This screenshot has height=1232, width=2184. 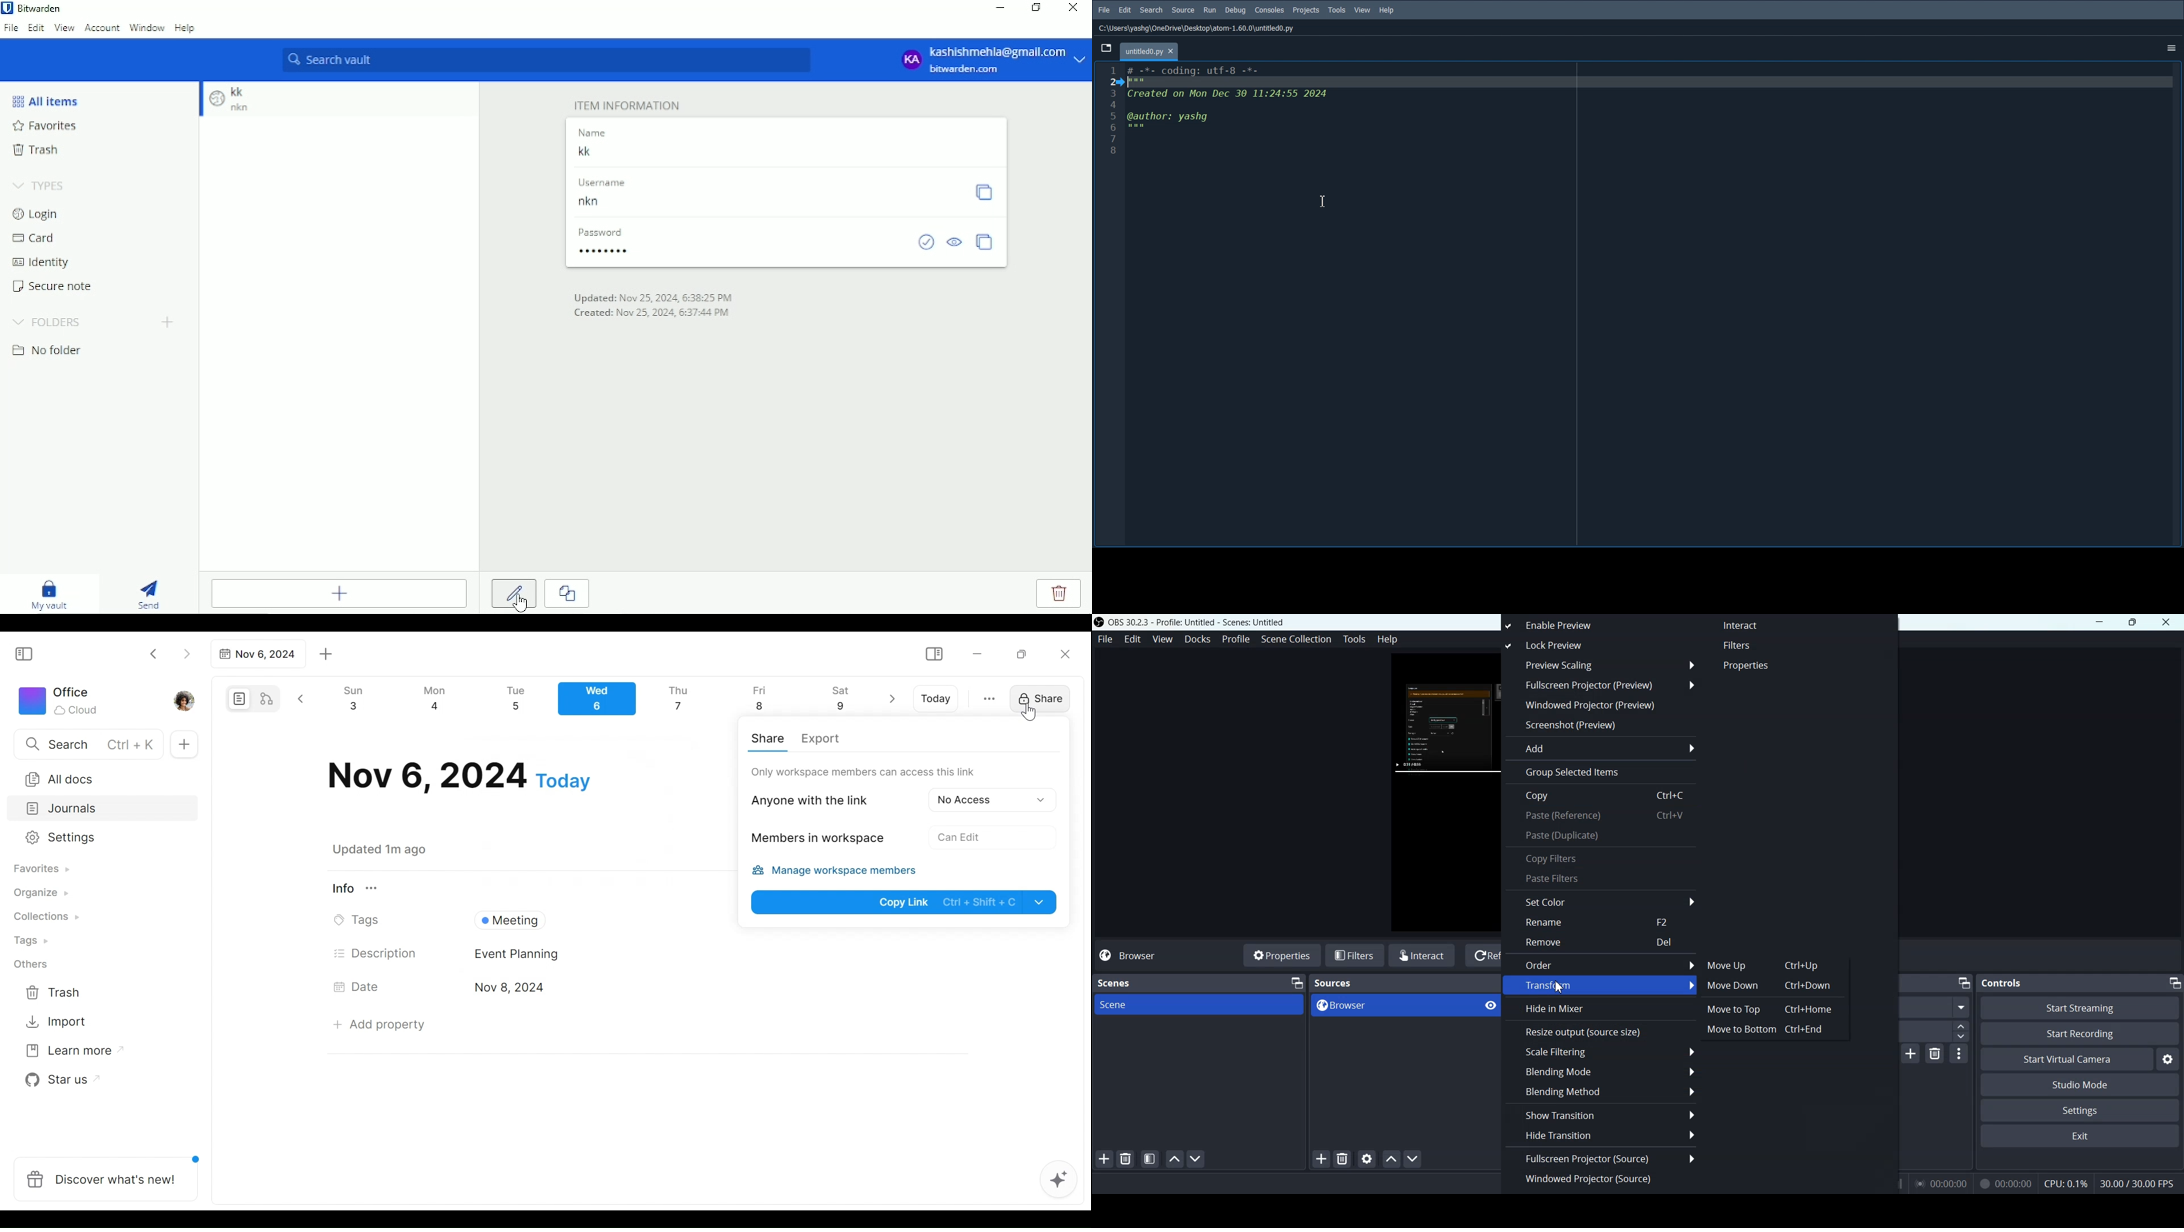 I want to click on username label, so click(x=608, y=183).